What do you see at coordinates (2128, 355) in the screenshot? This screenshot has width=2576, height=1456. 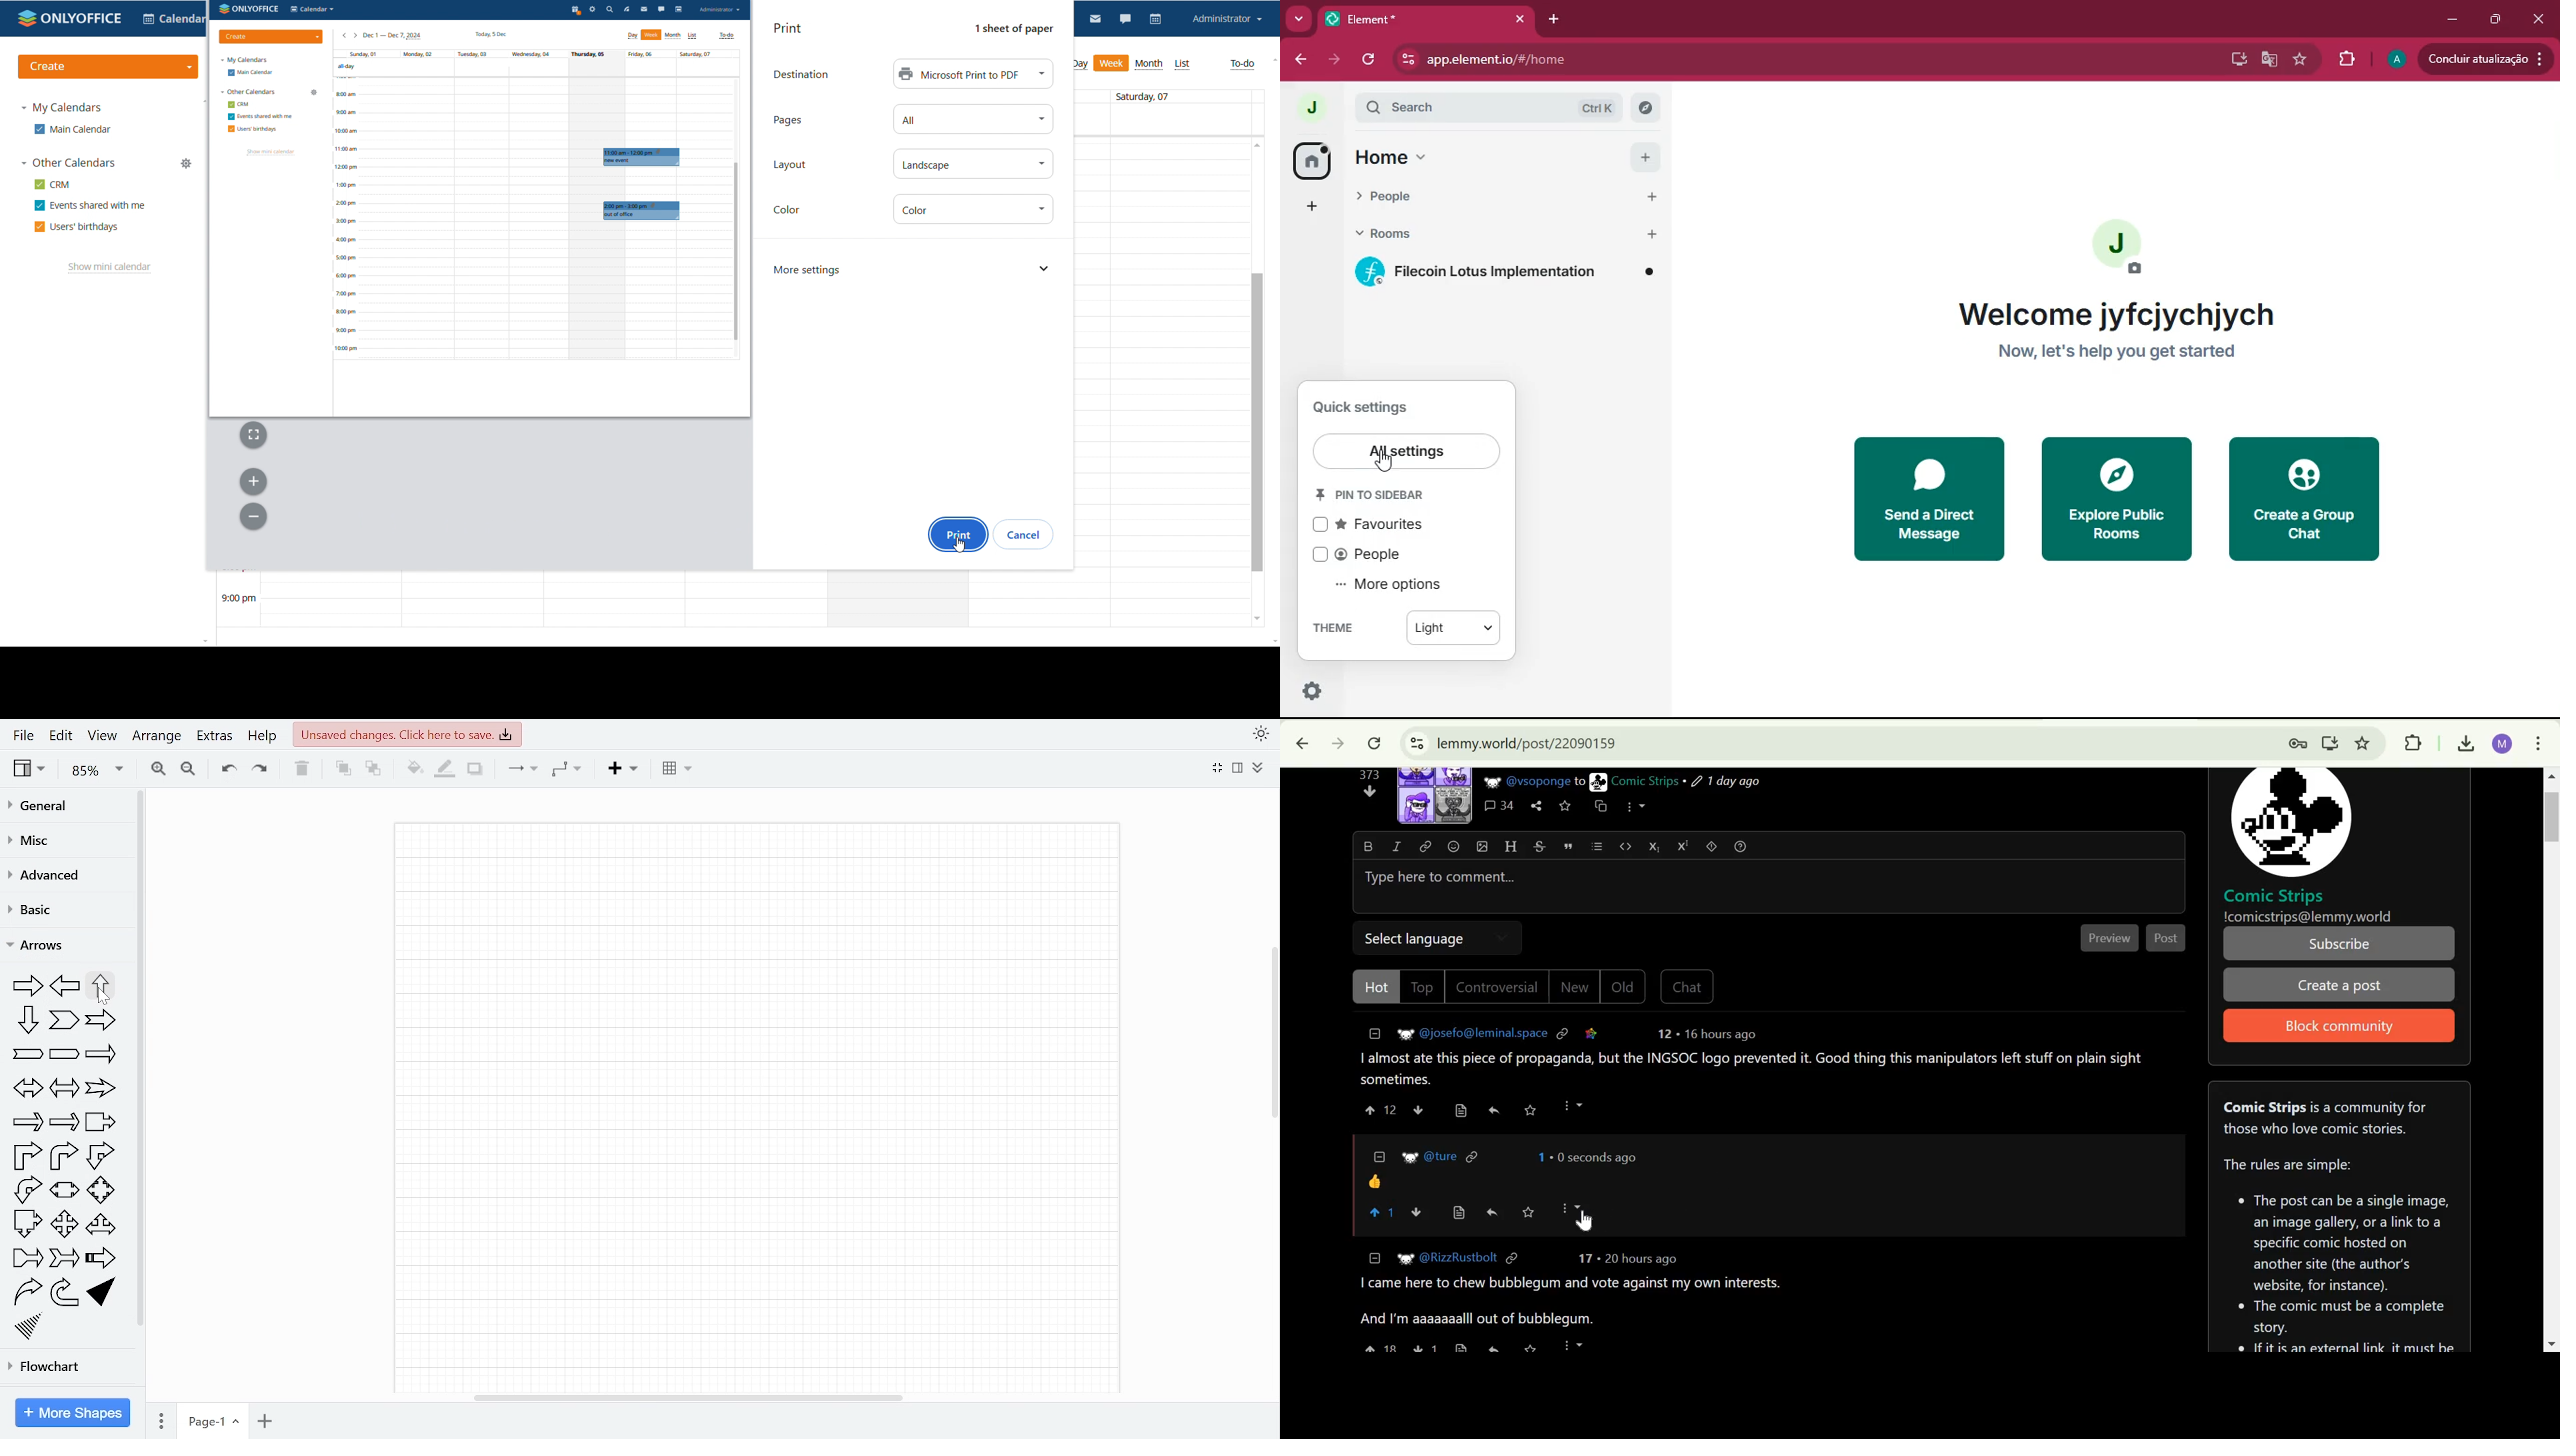 I see `Now, let's help you get started` at bounding box center [2128, 355].